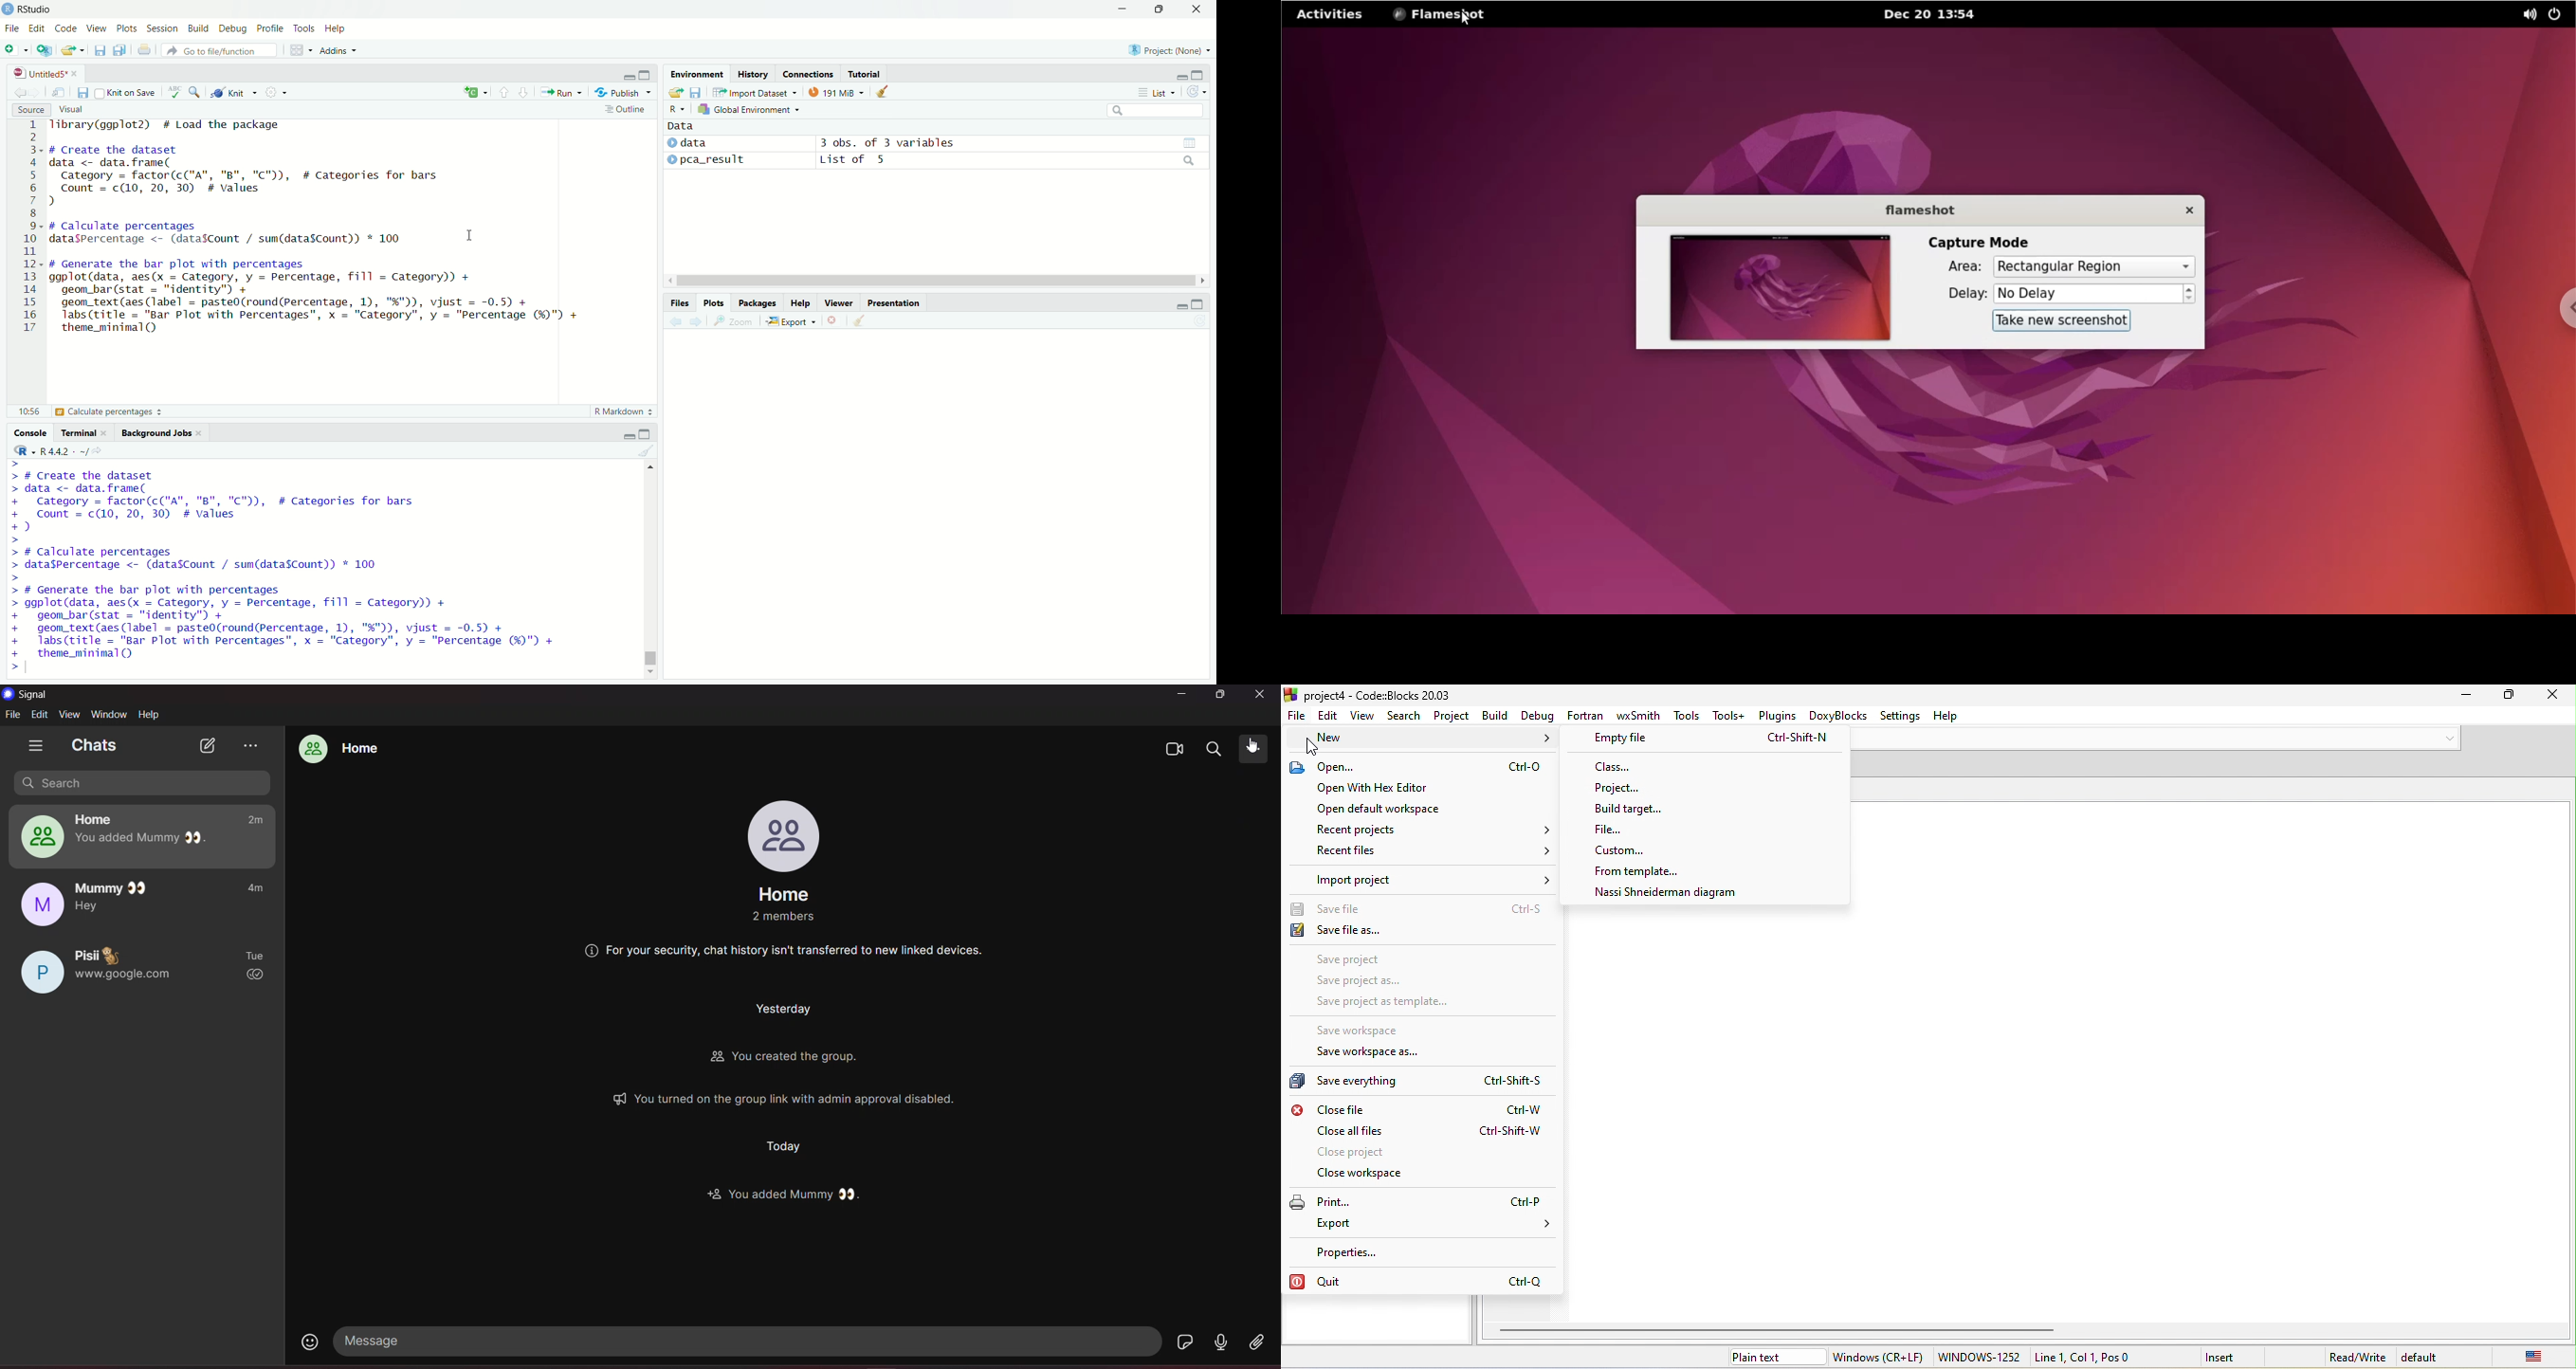  Describe the element at coordinates (89, 411) in the screenshot. I see `calculate percentages` at that location.